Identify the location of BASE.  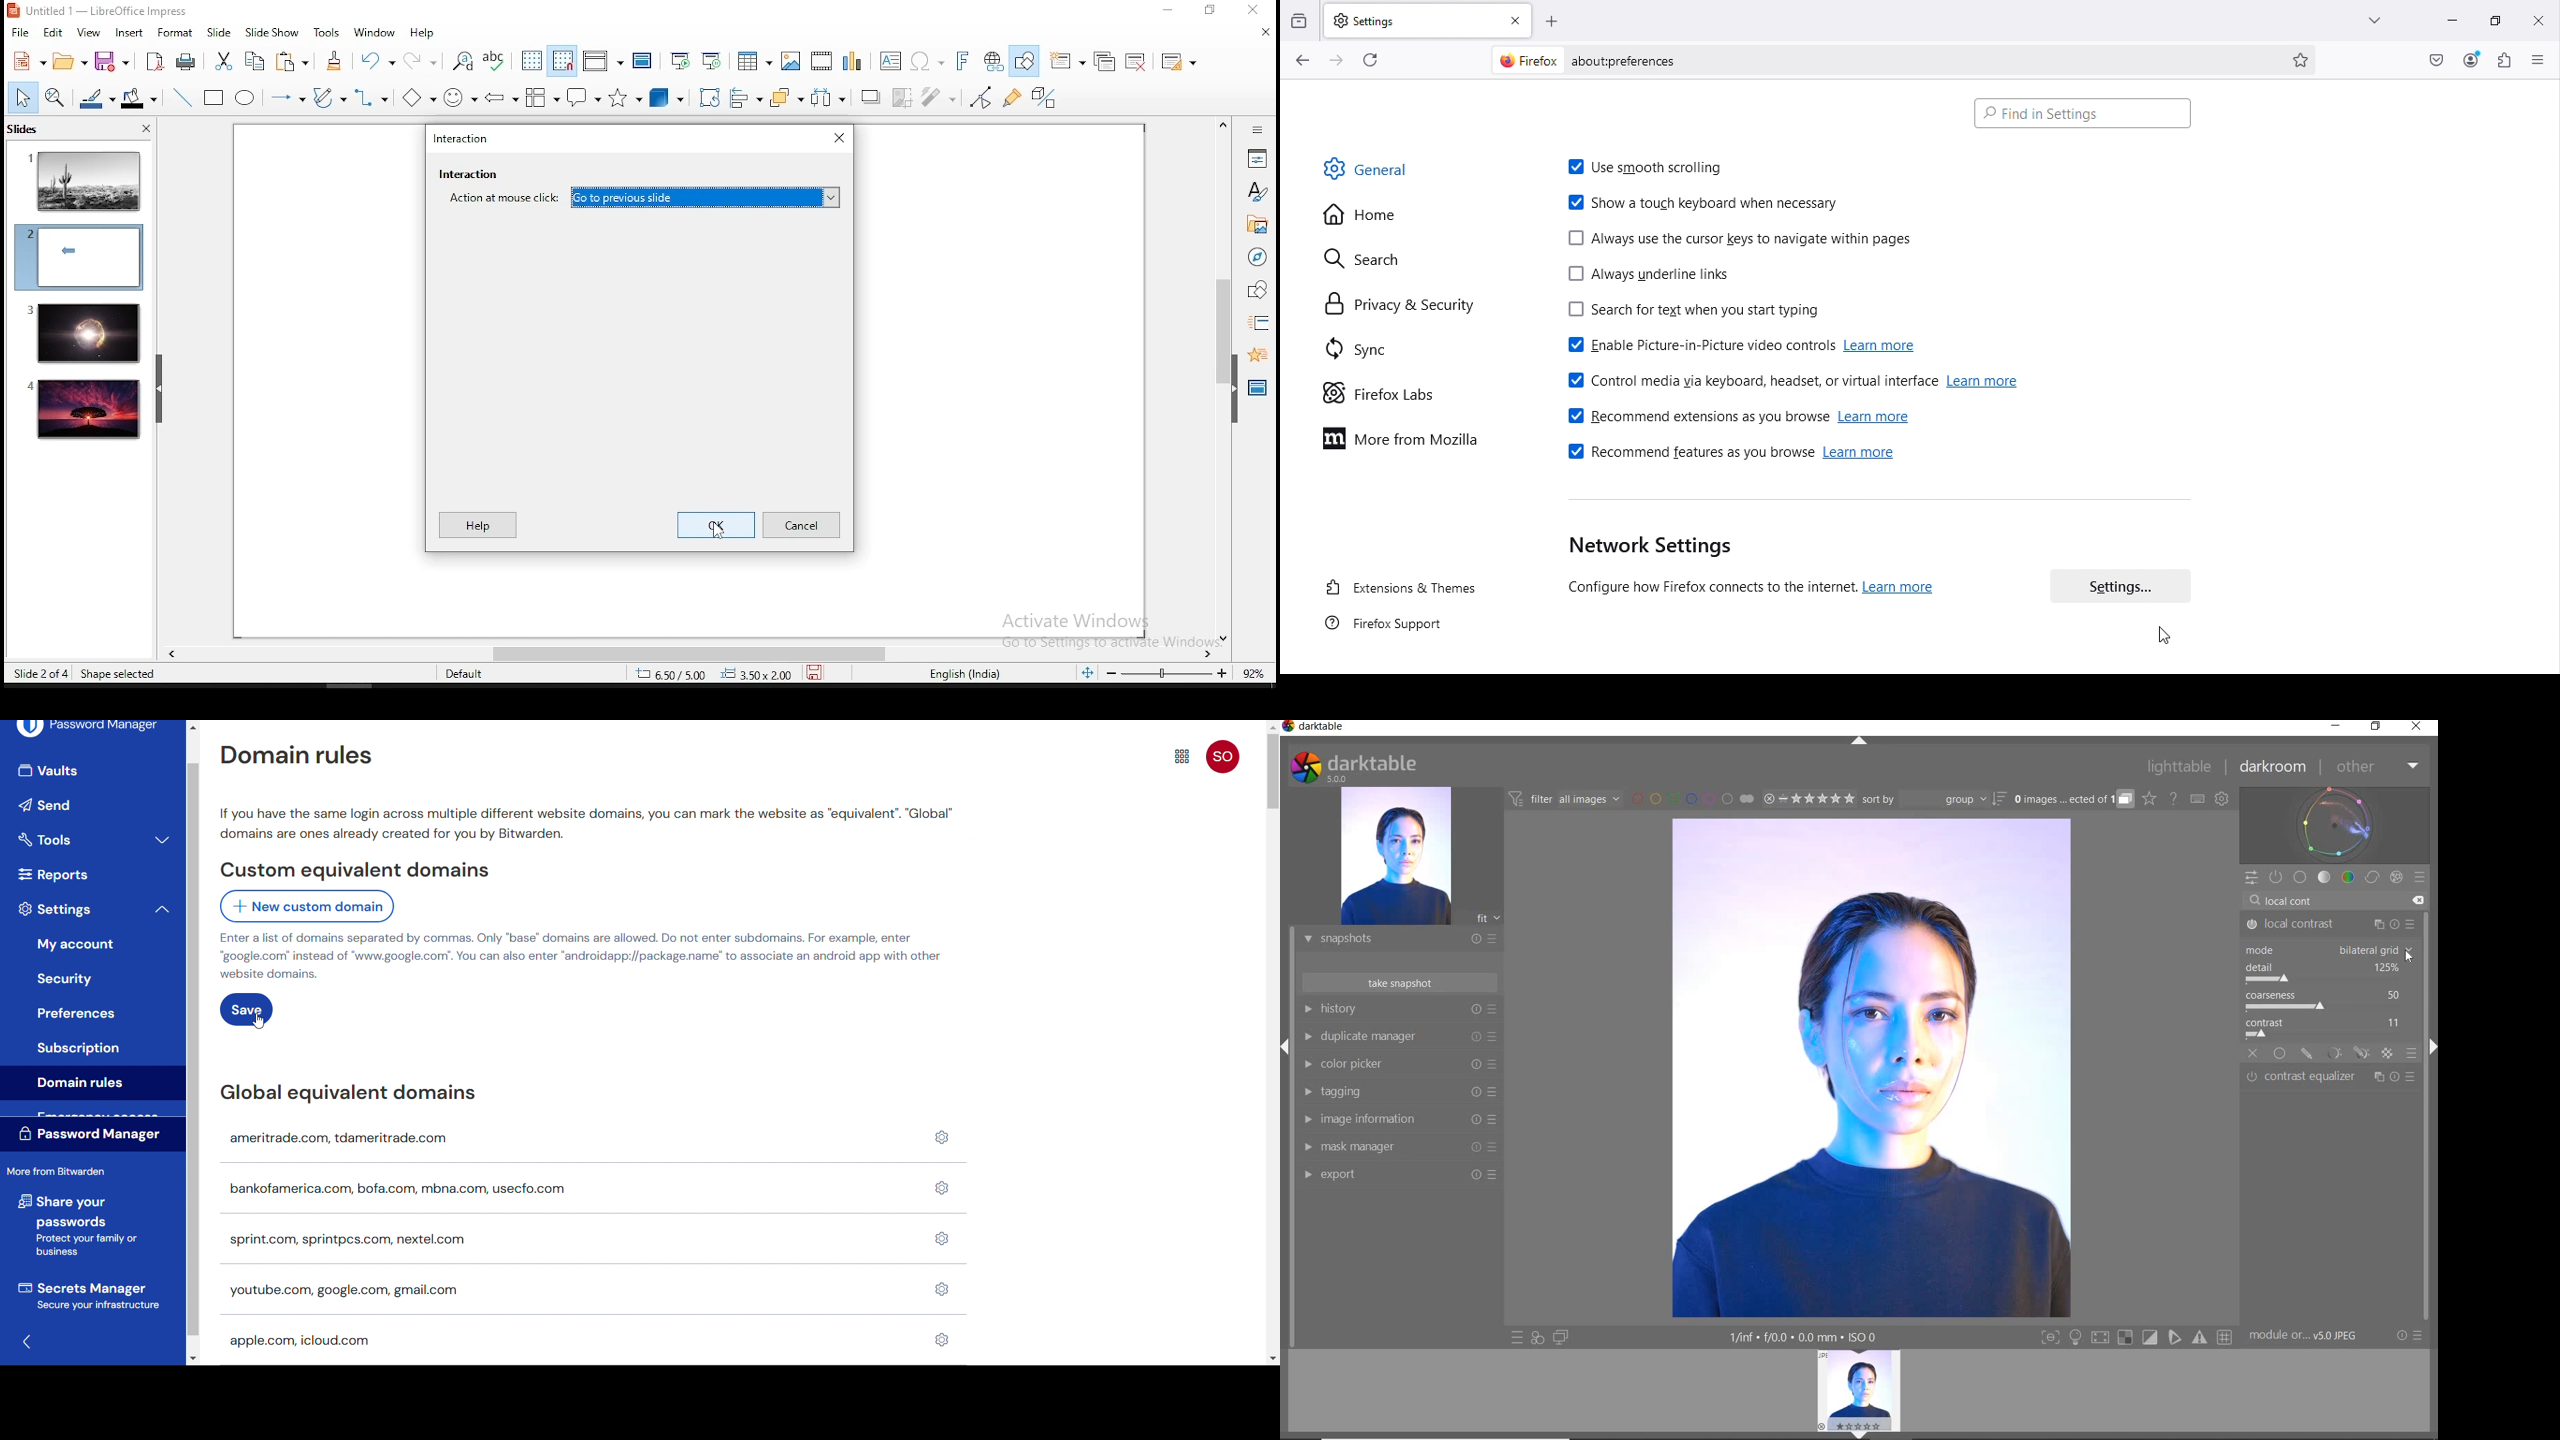
(2301, 877).